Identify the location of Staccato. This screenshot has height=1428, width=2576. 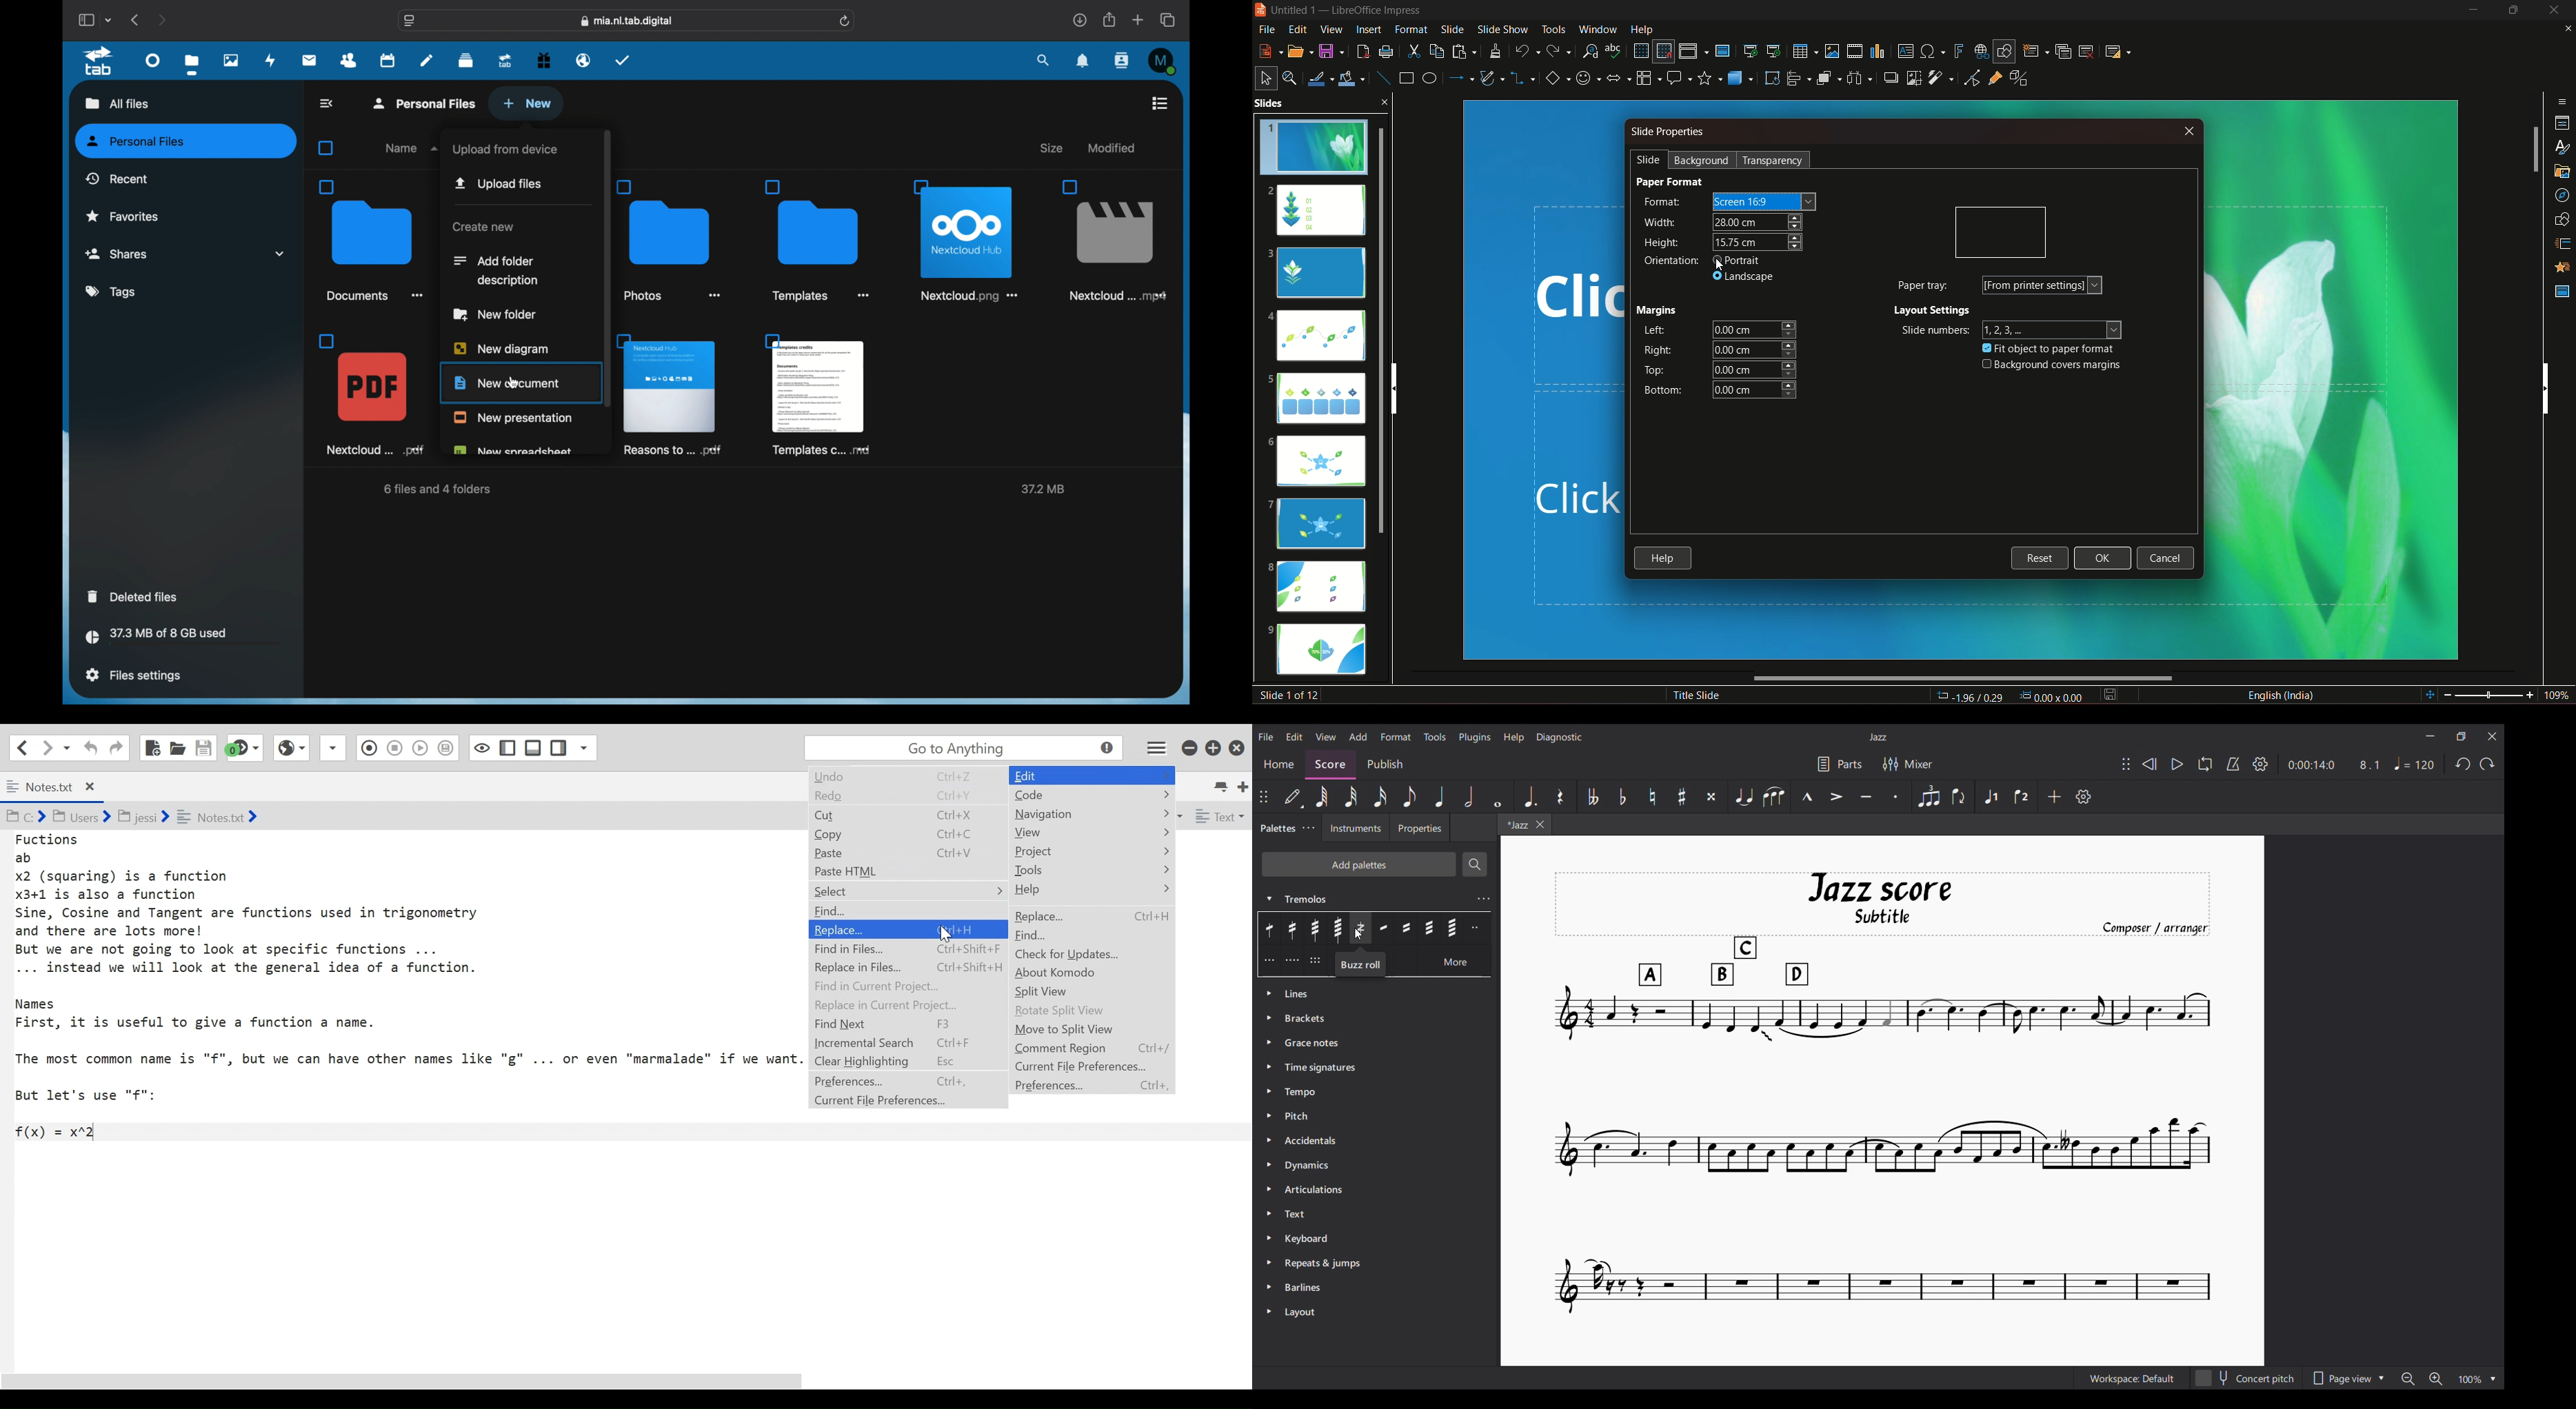
(1896, 796).